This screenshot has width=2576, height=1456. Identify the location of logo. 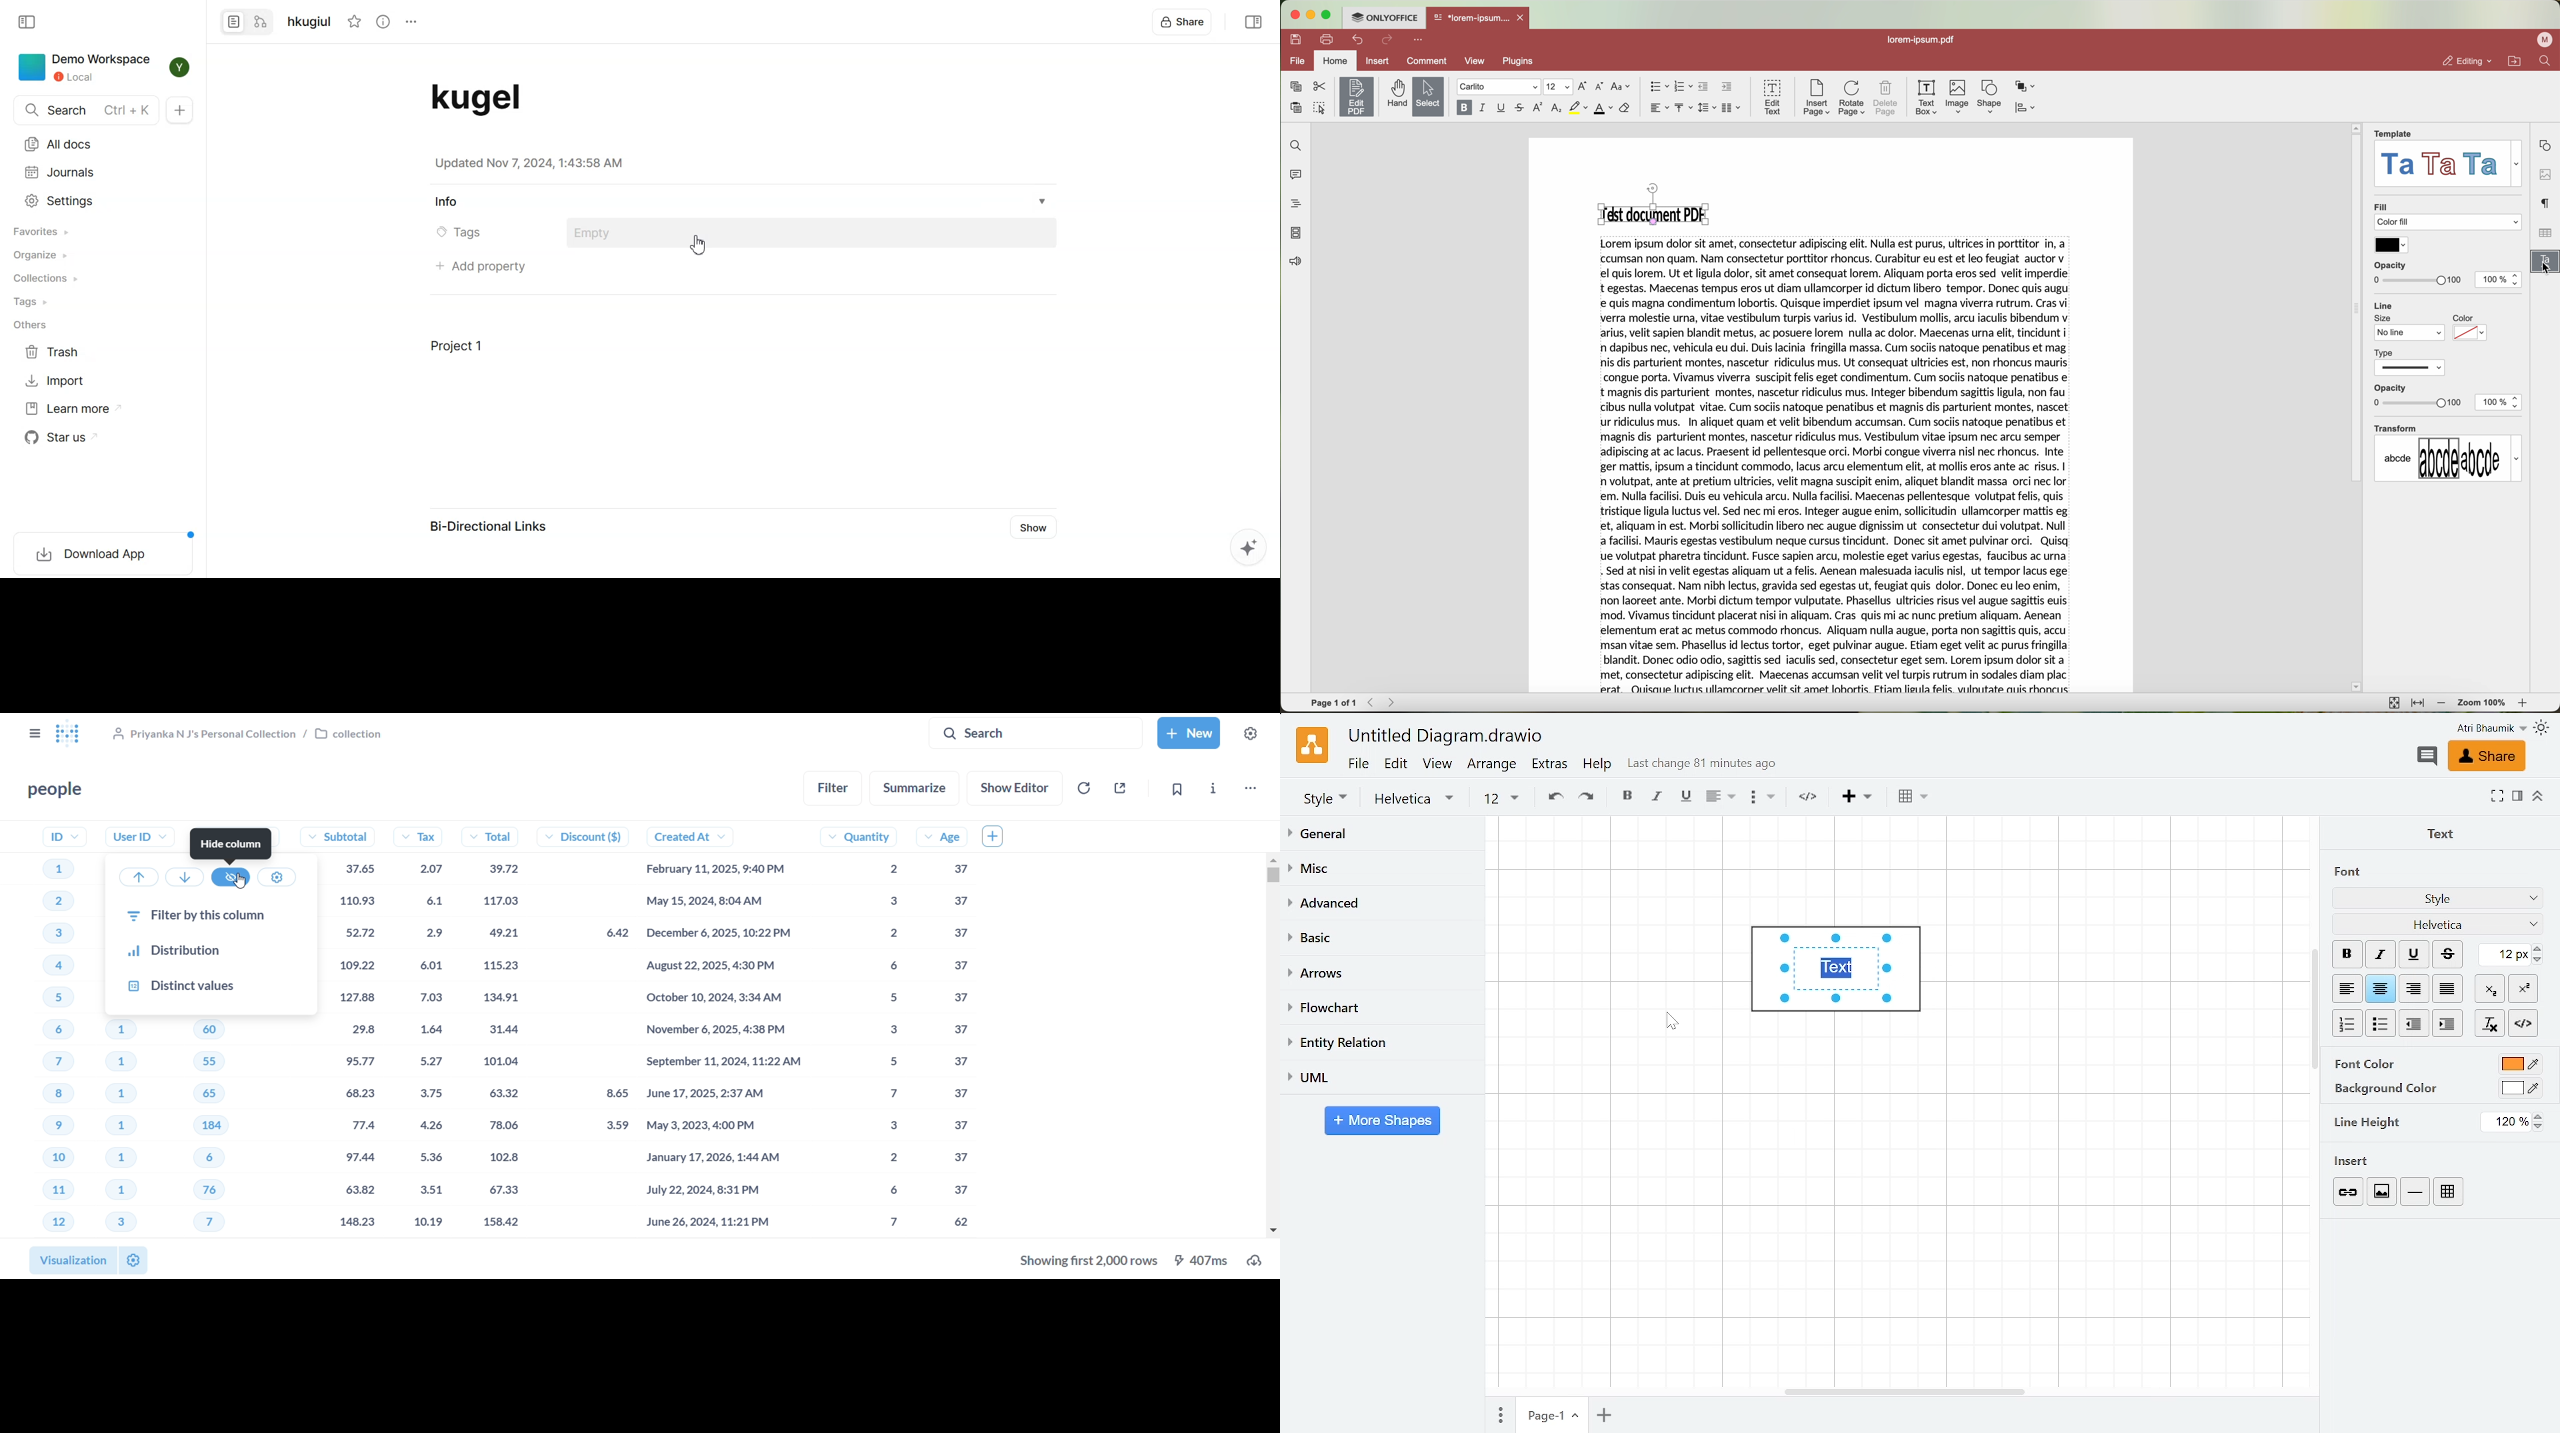
(75, 734).